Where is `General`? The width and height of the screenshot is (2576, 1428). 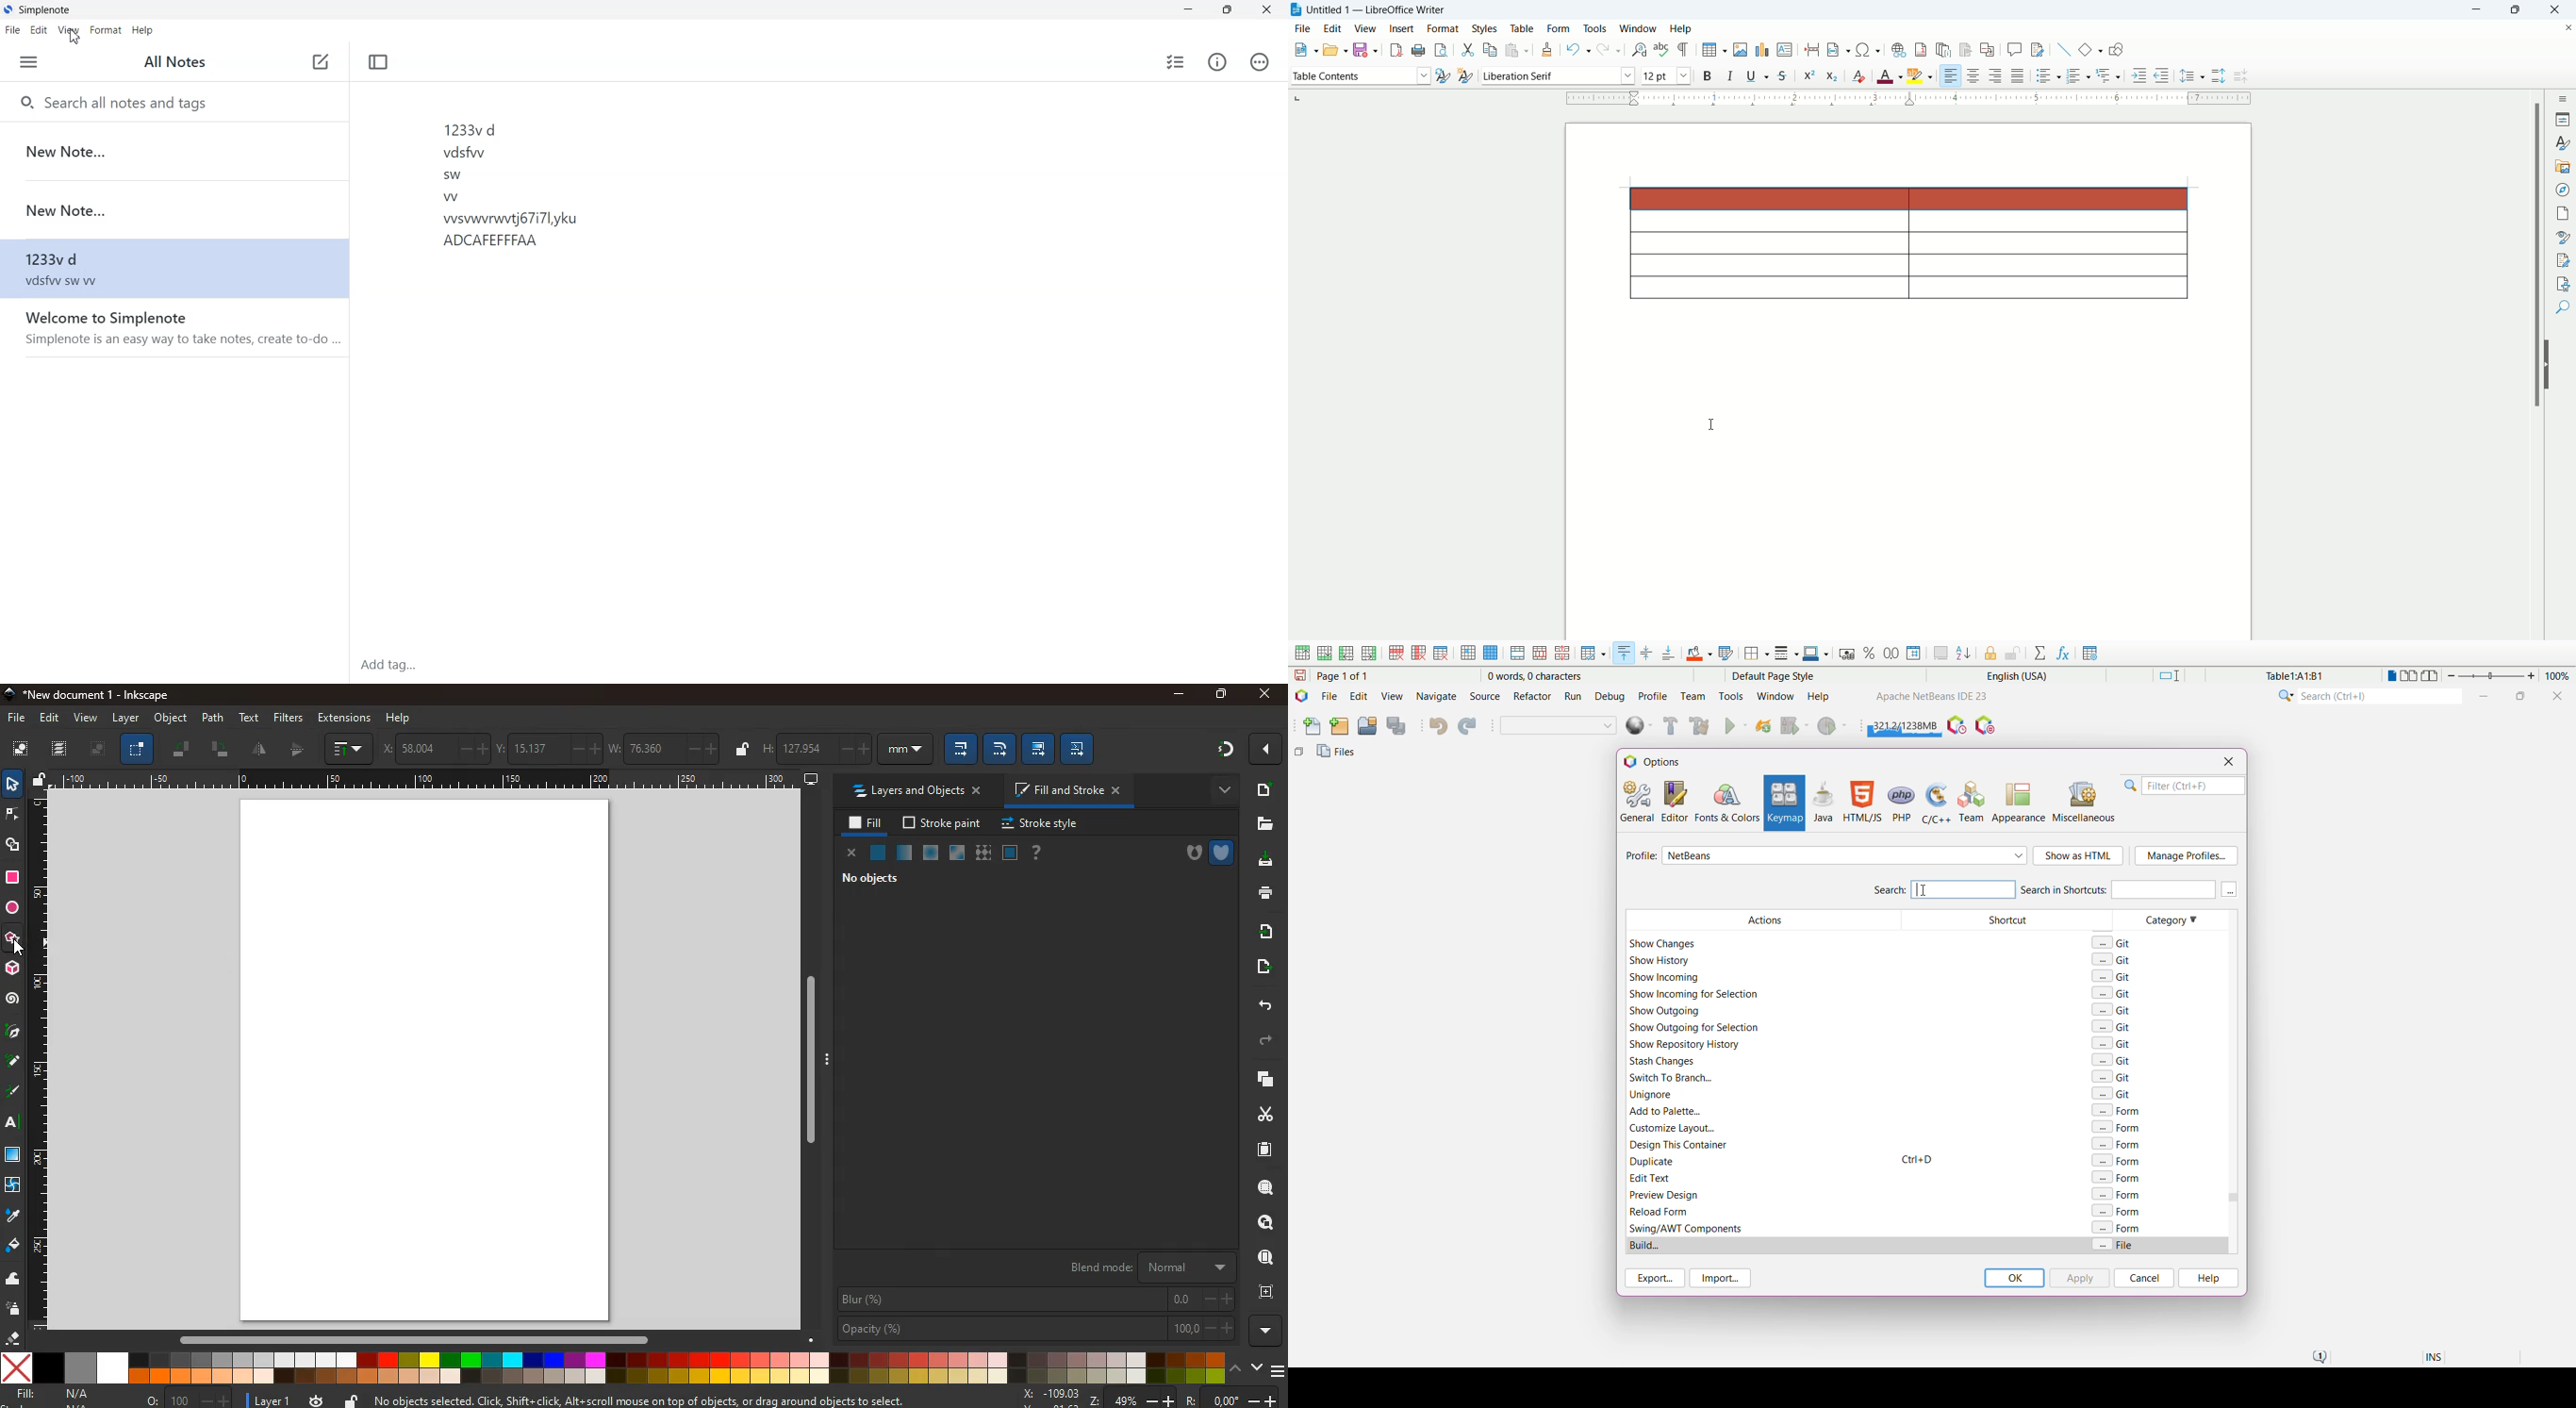
General is located at coordinates (1635, 800).